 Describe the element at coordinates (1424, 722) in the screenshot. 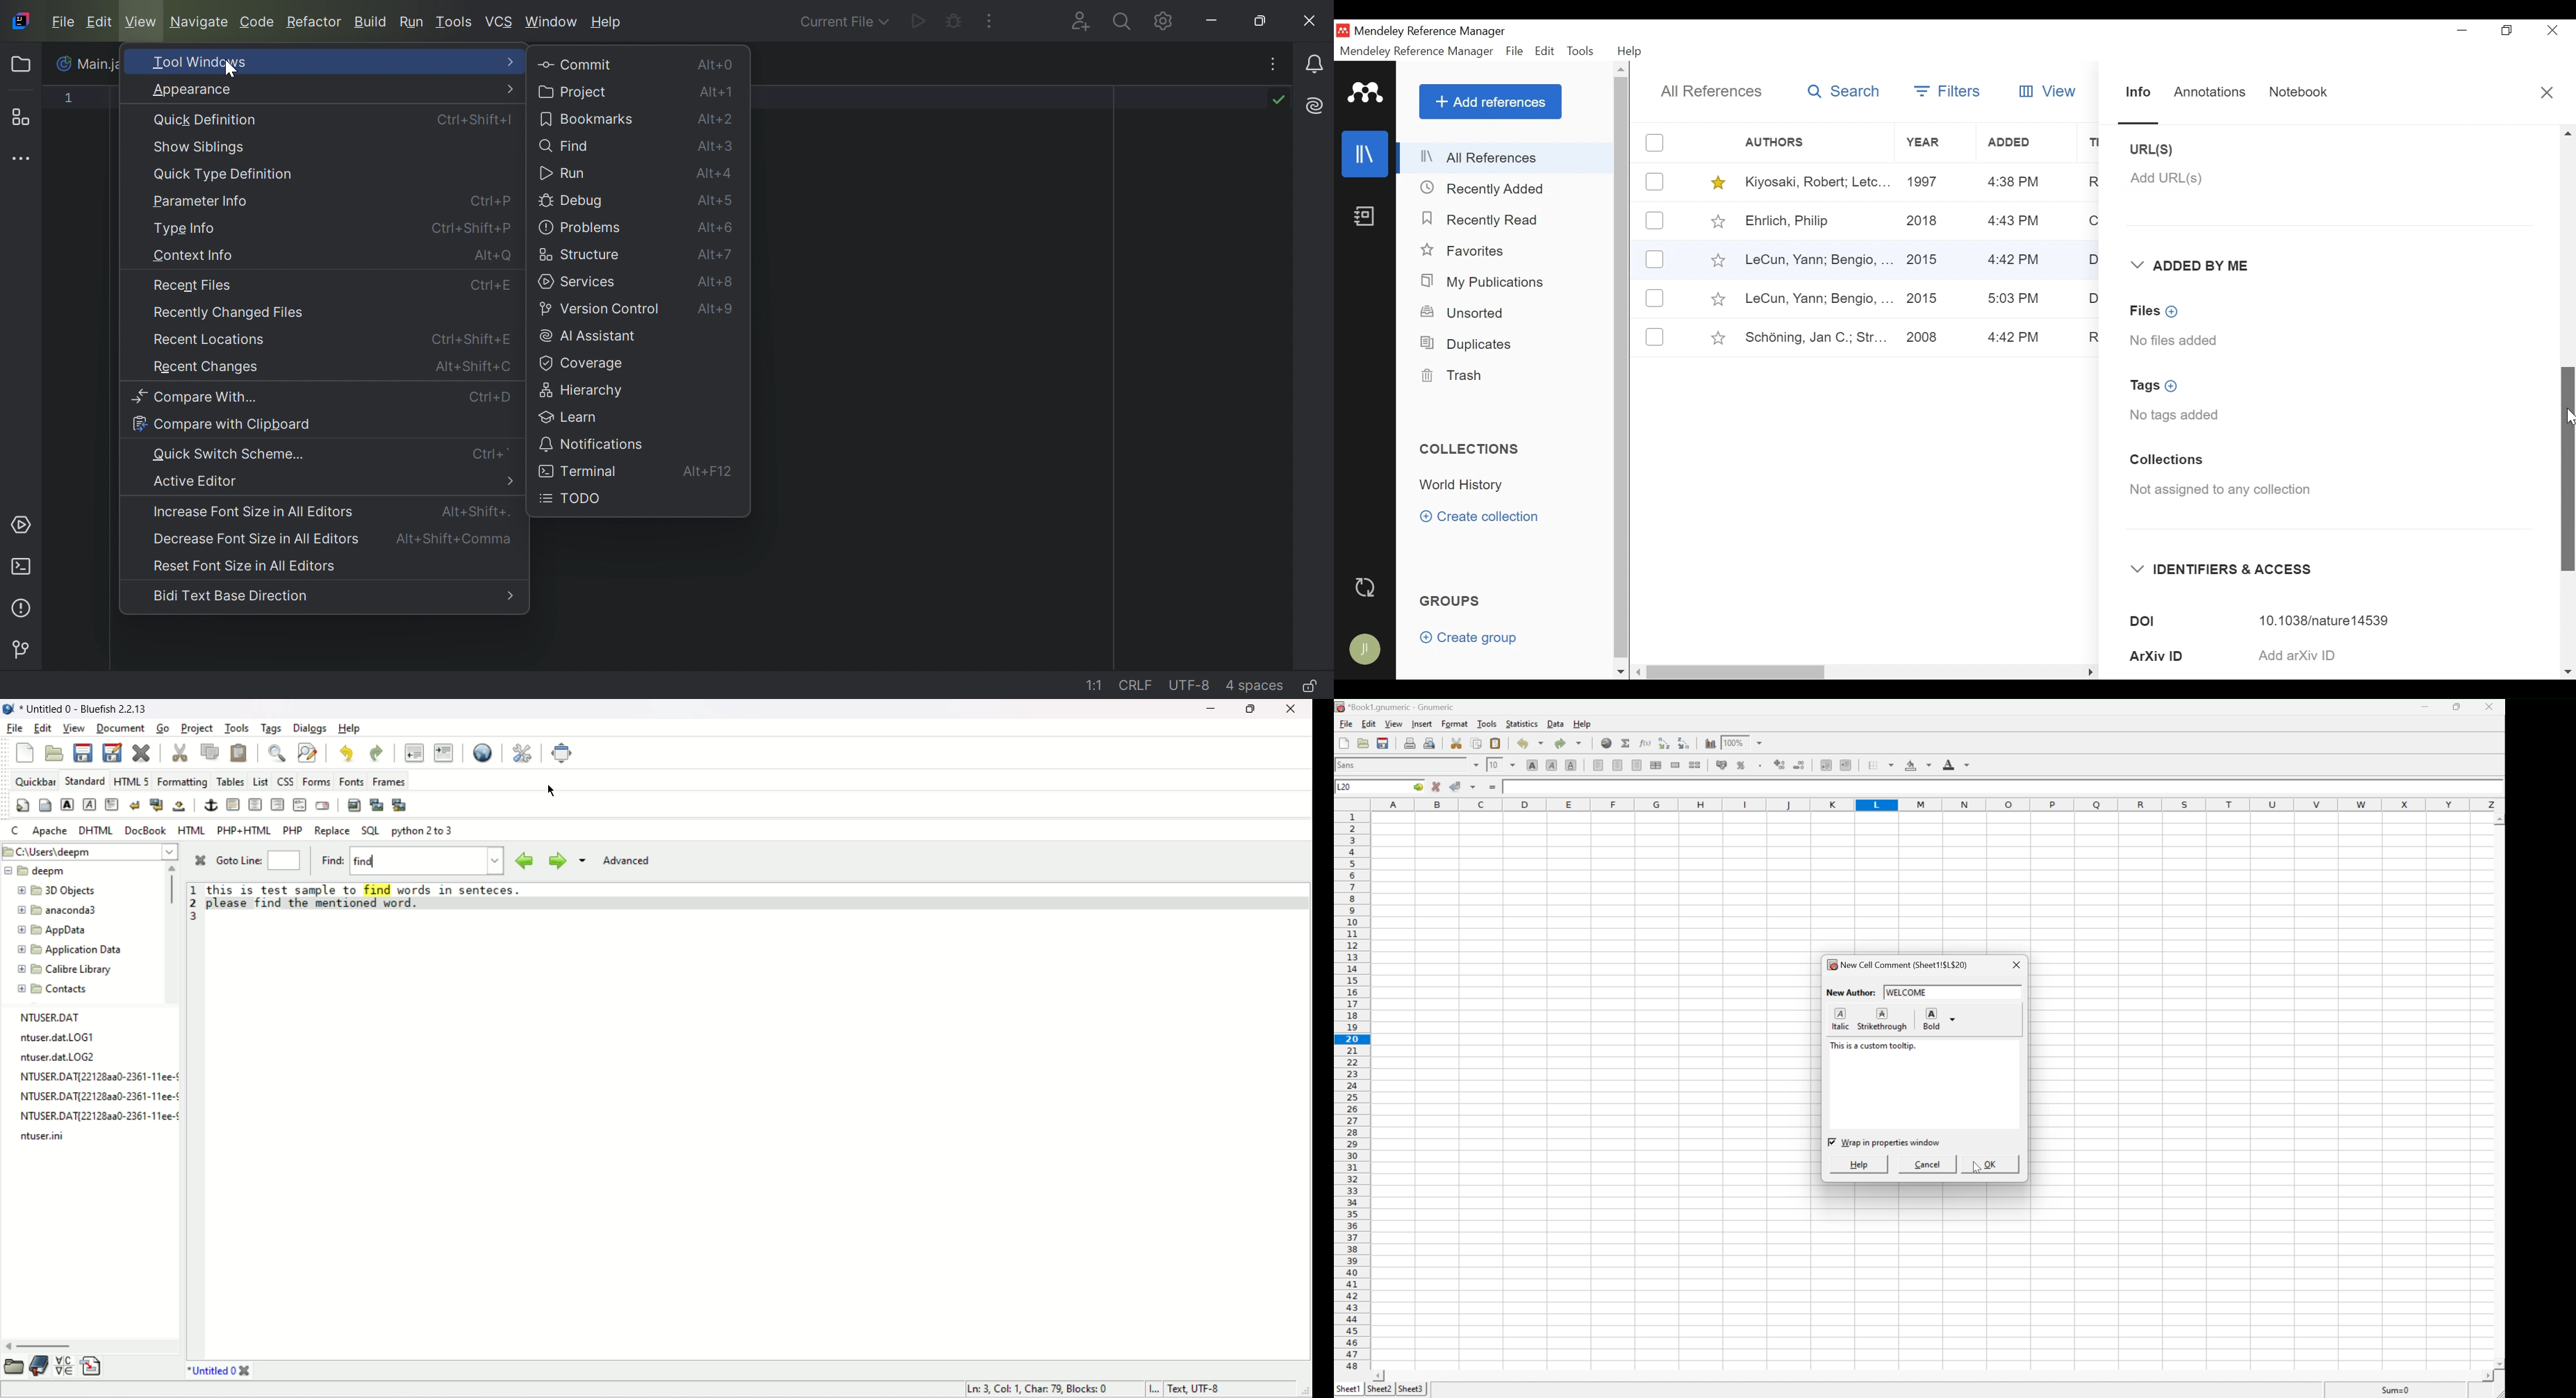

I see `Insert` at that location.